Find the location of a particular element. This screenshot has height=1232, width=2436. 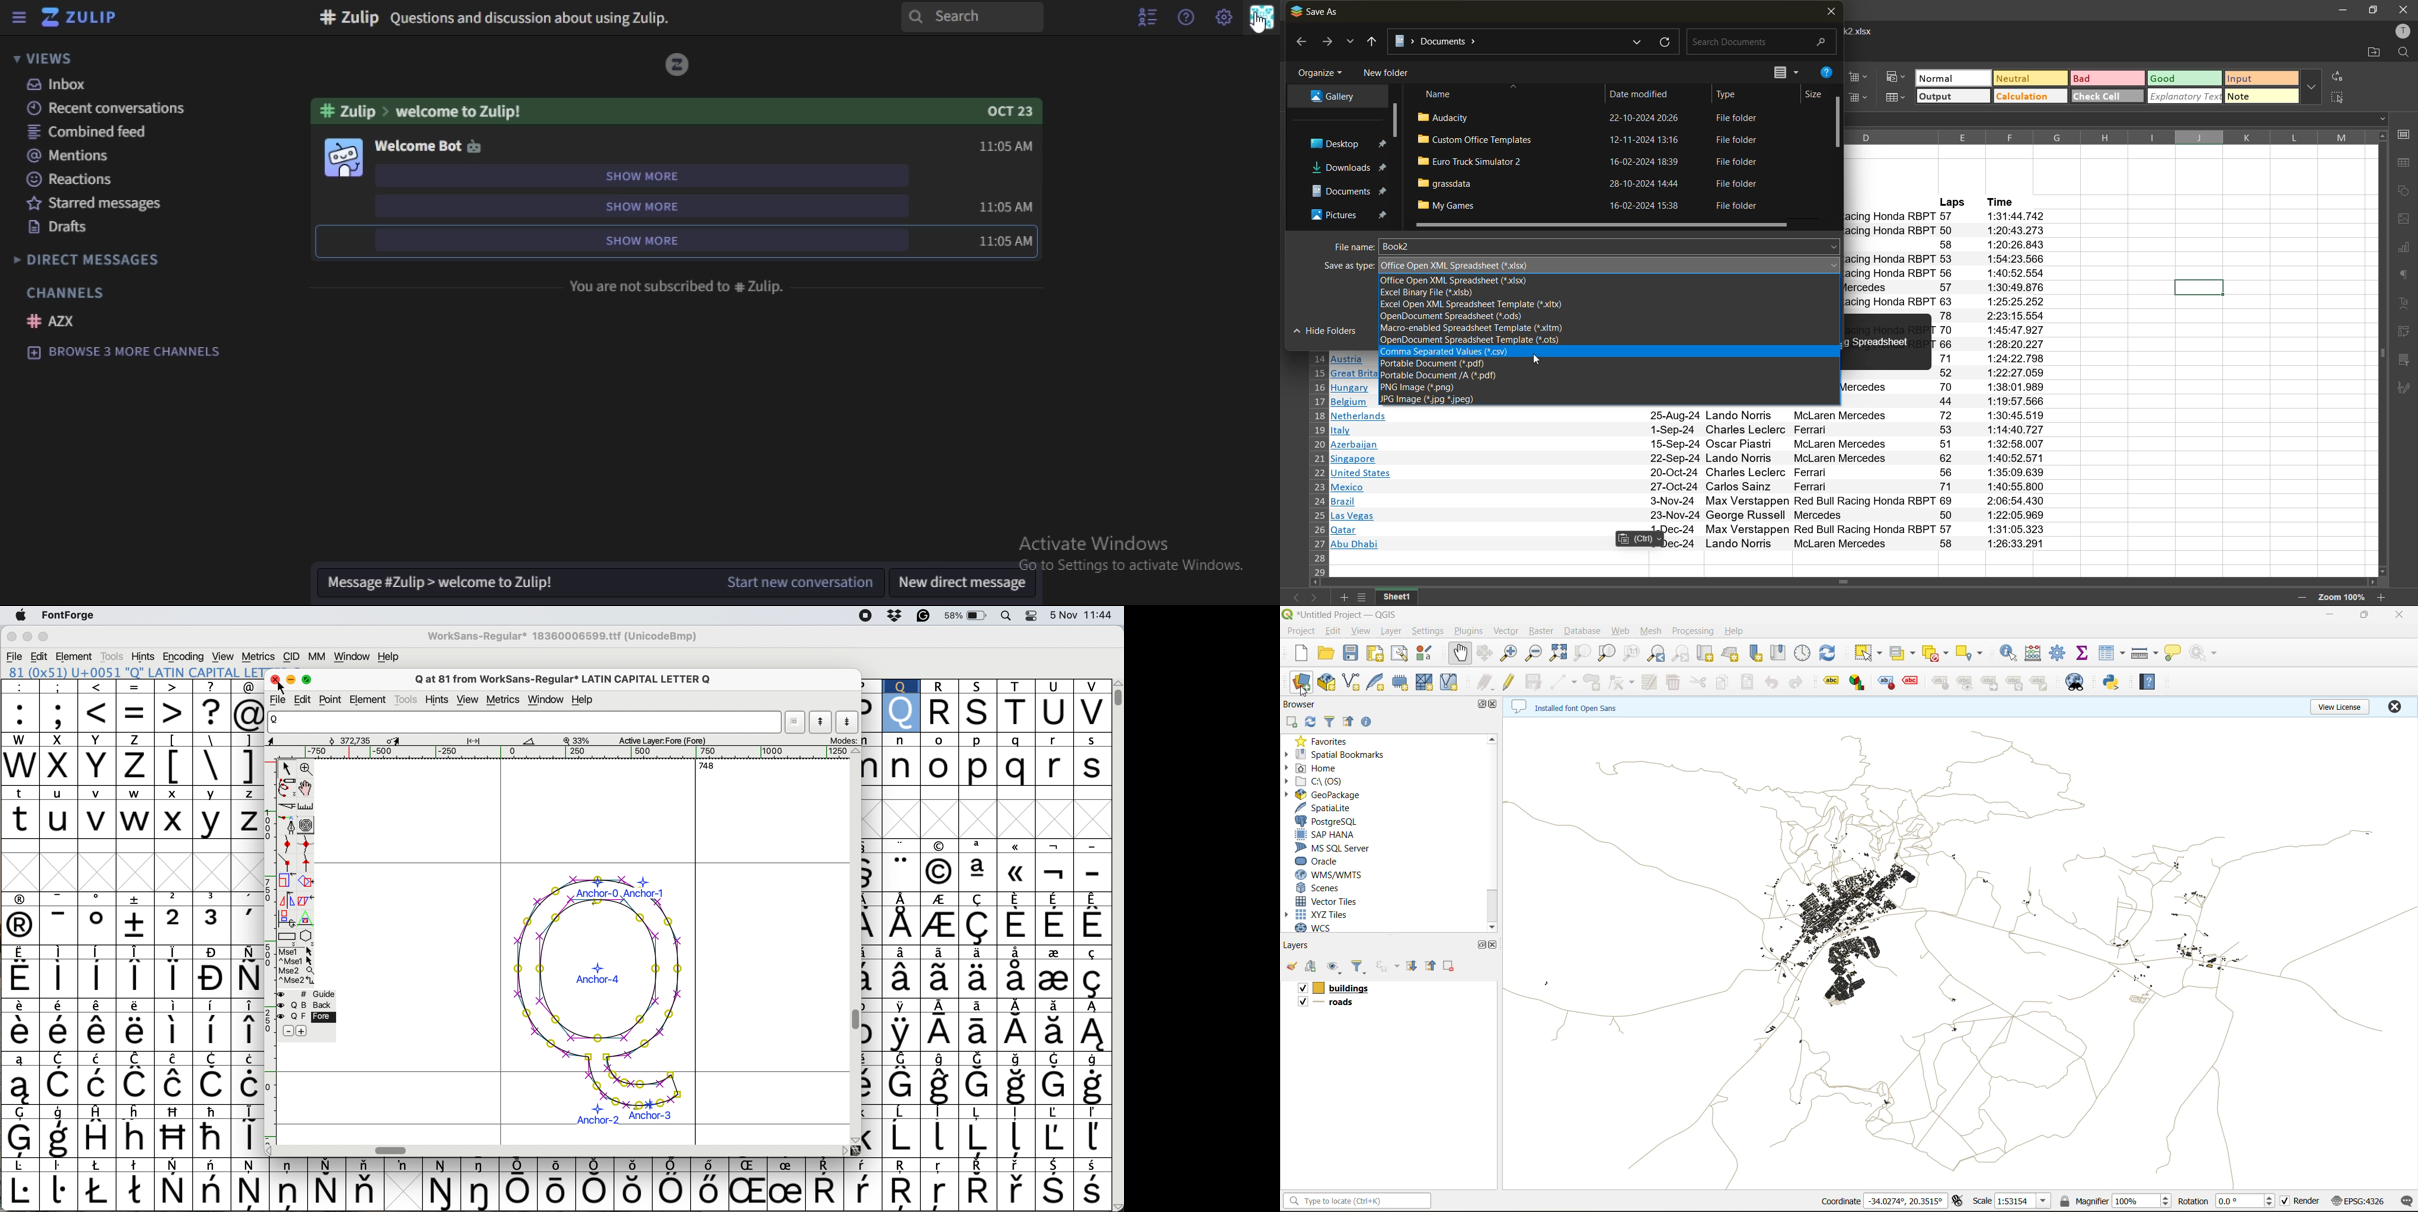

insert cells is located at coordinates (1859, 77).